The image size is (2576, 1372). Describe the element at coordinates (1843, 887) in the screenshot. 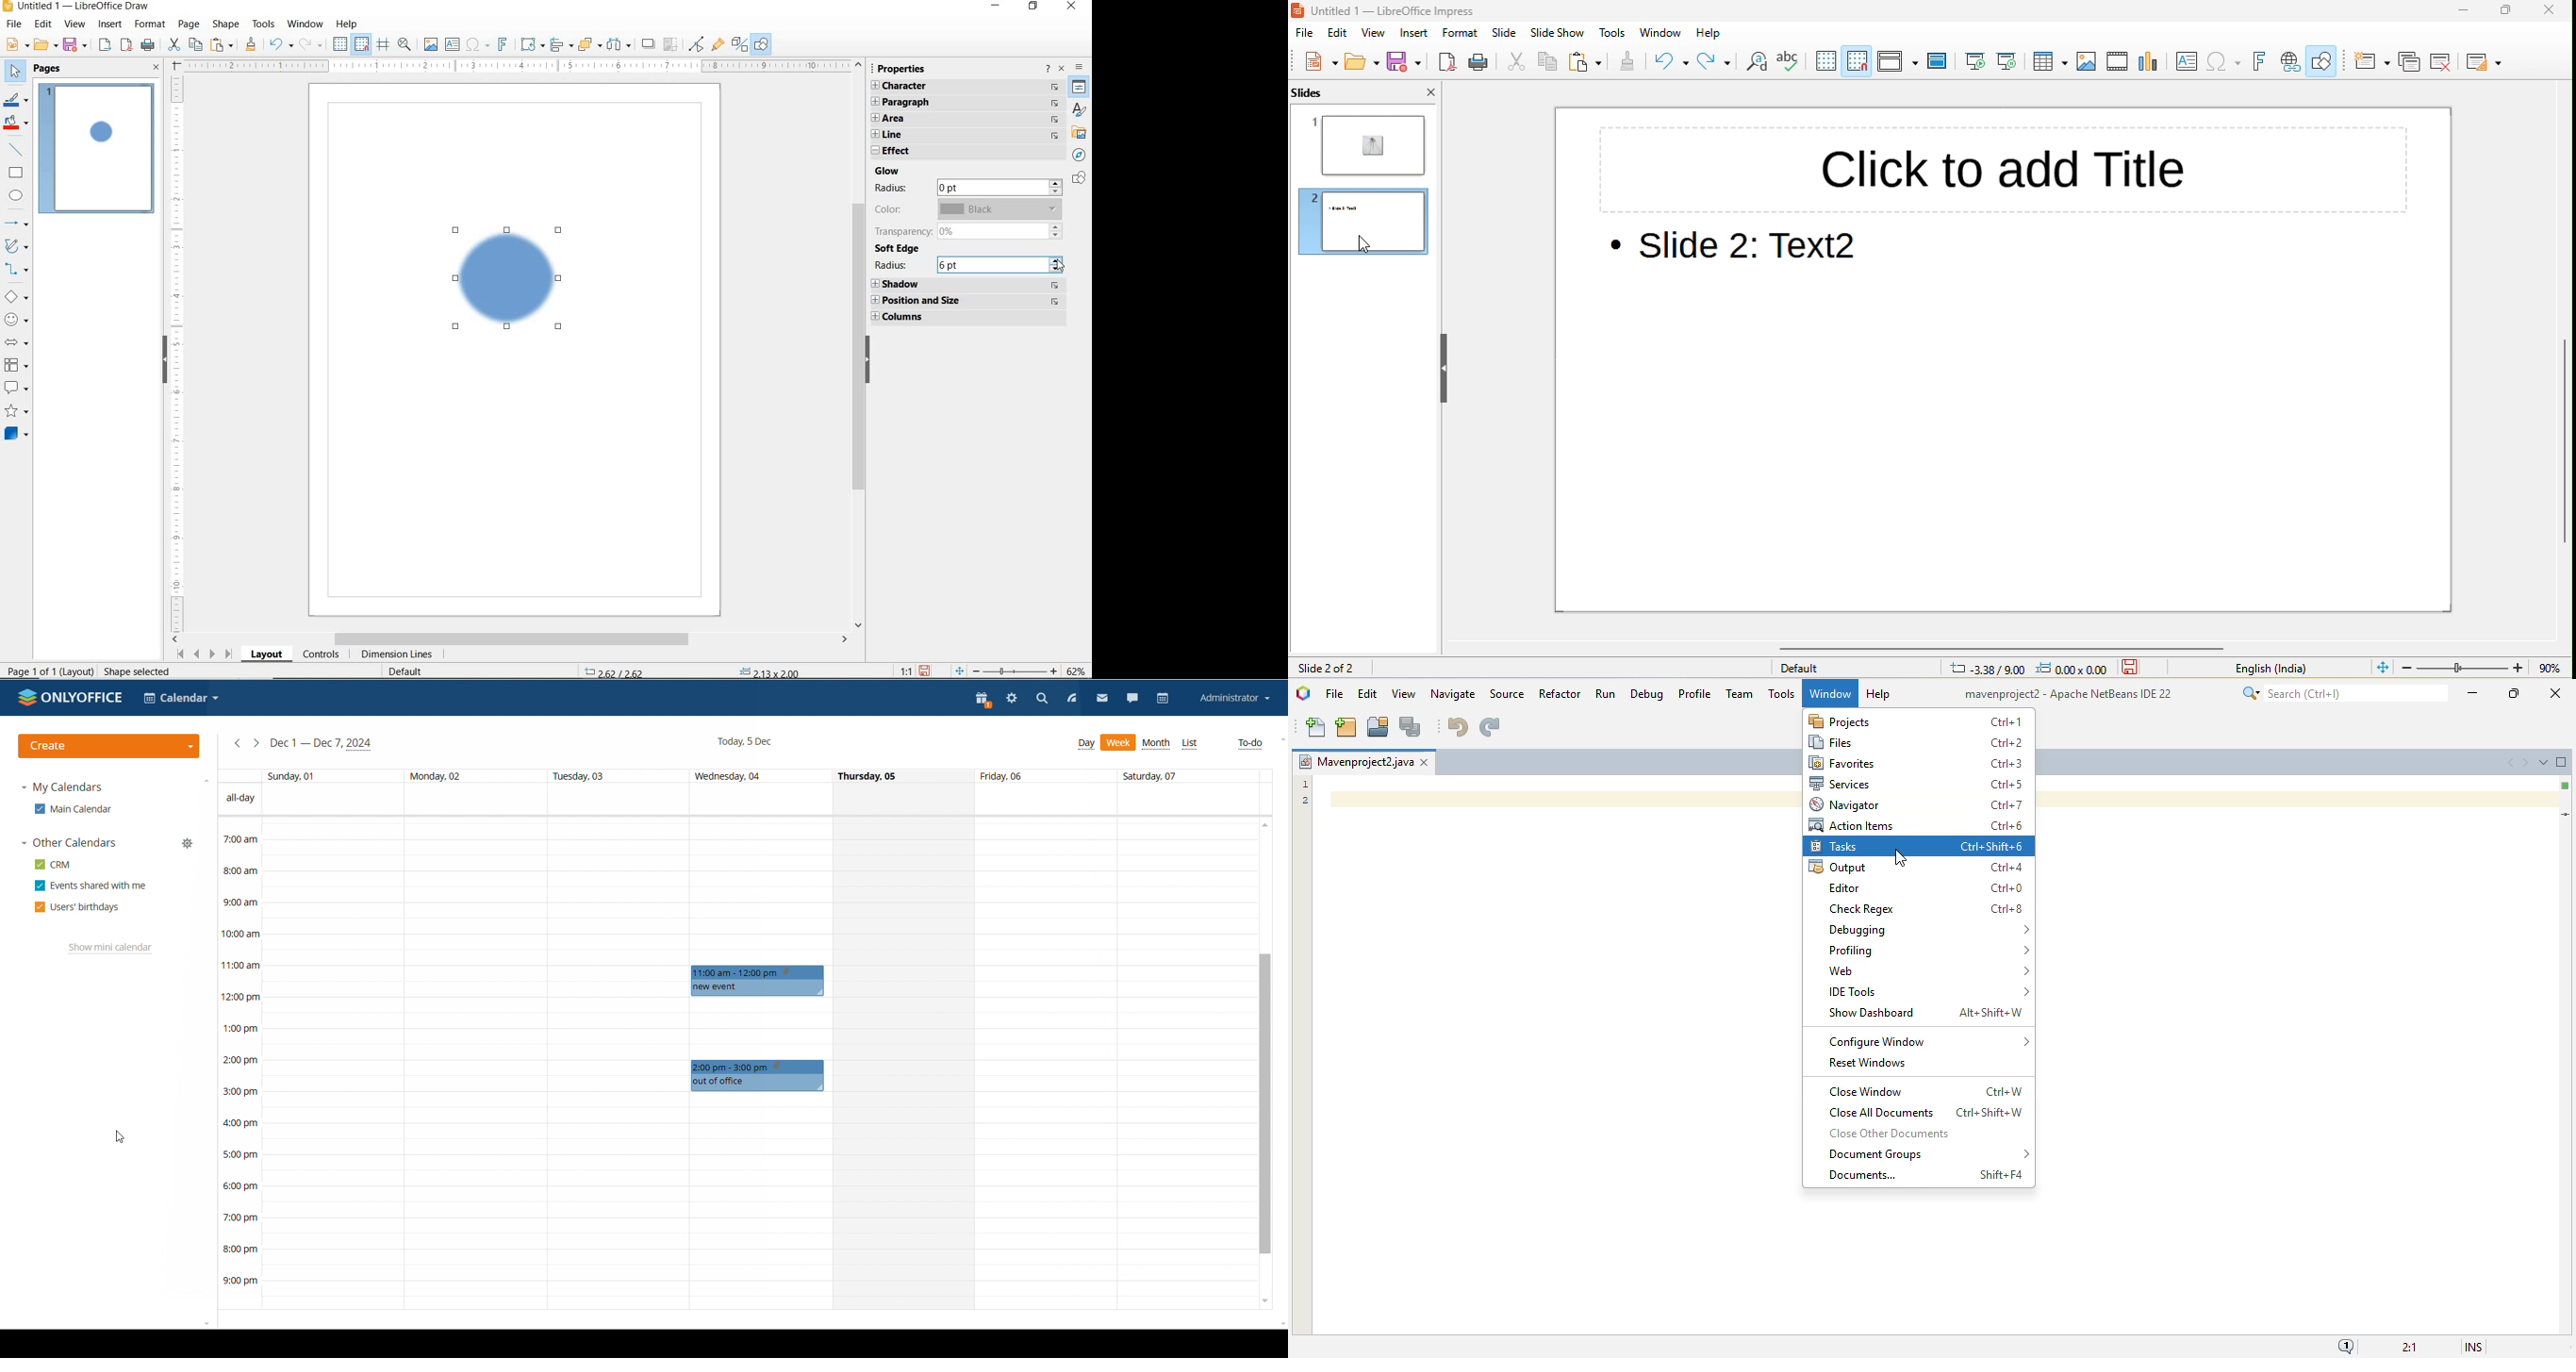

I see `editor` at that location.